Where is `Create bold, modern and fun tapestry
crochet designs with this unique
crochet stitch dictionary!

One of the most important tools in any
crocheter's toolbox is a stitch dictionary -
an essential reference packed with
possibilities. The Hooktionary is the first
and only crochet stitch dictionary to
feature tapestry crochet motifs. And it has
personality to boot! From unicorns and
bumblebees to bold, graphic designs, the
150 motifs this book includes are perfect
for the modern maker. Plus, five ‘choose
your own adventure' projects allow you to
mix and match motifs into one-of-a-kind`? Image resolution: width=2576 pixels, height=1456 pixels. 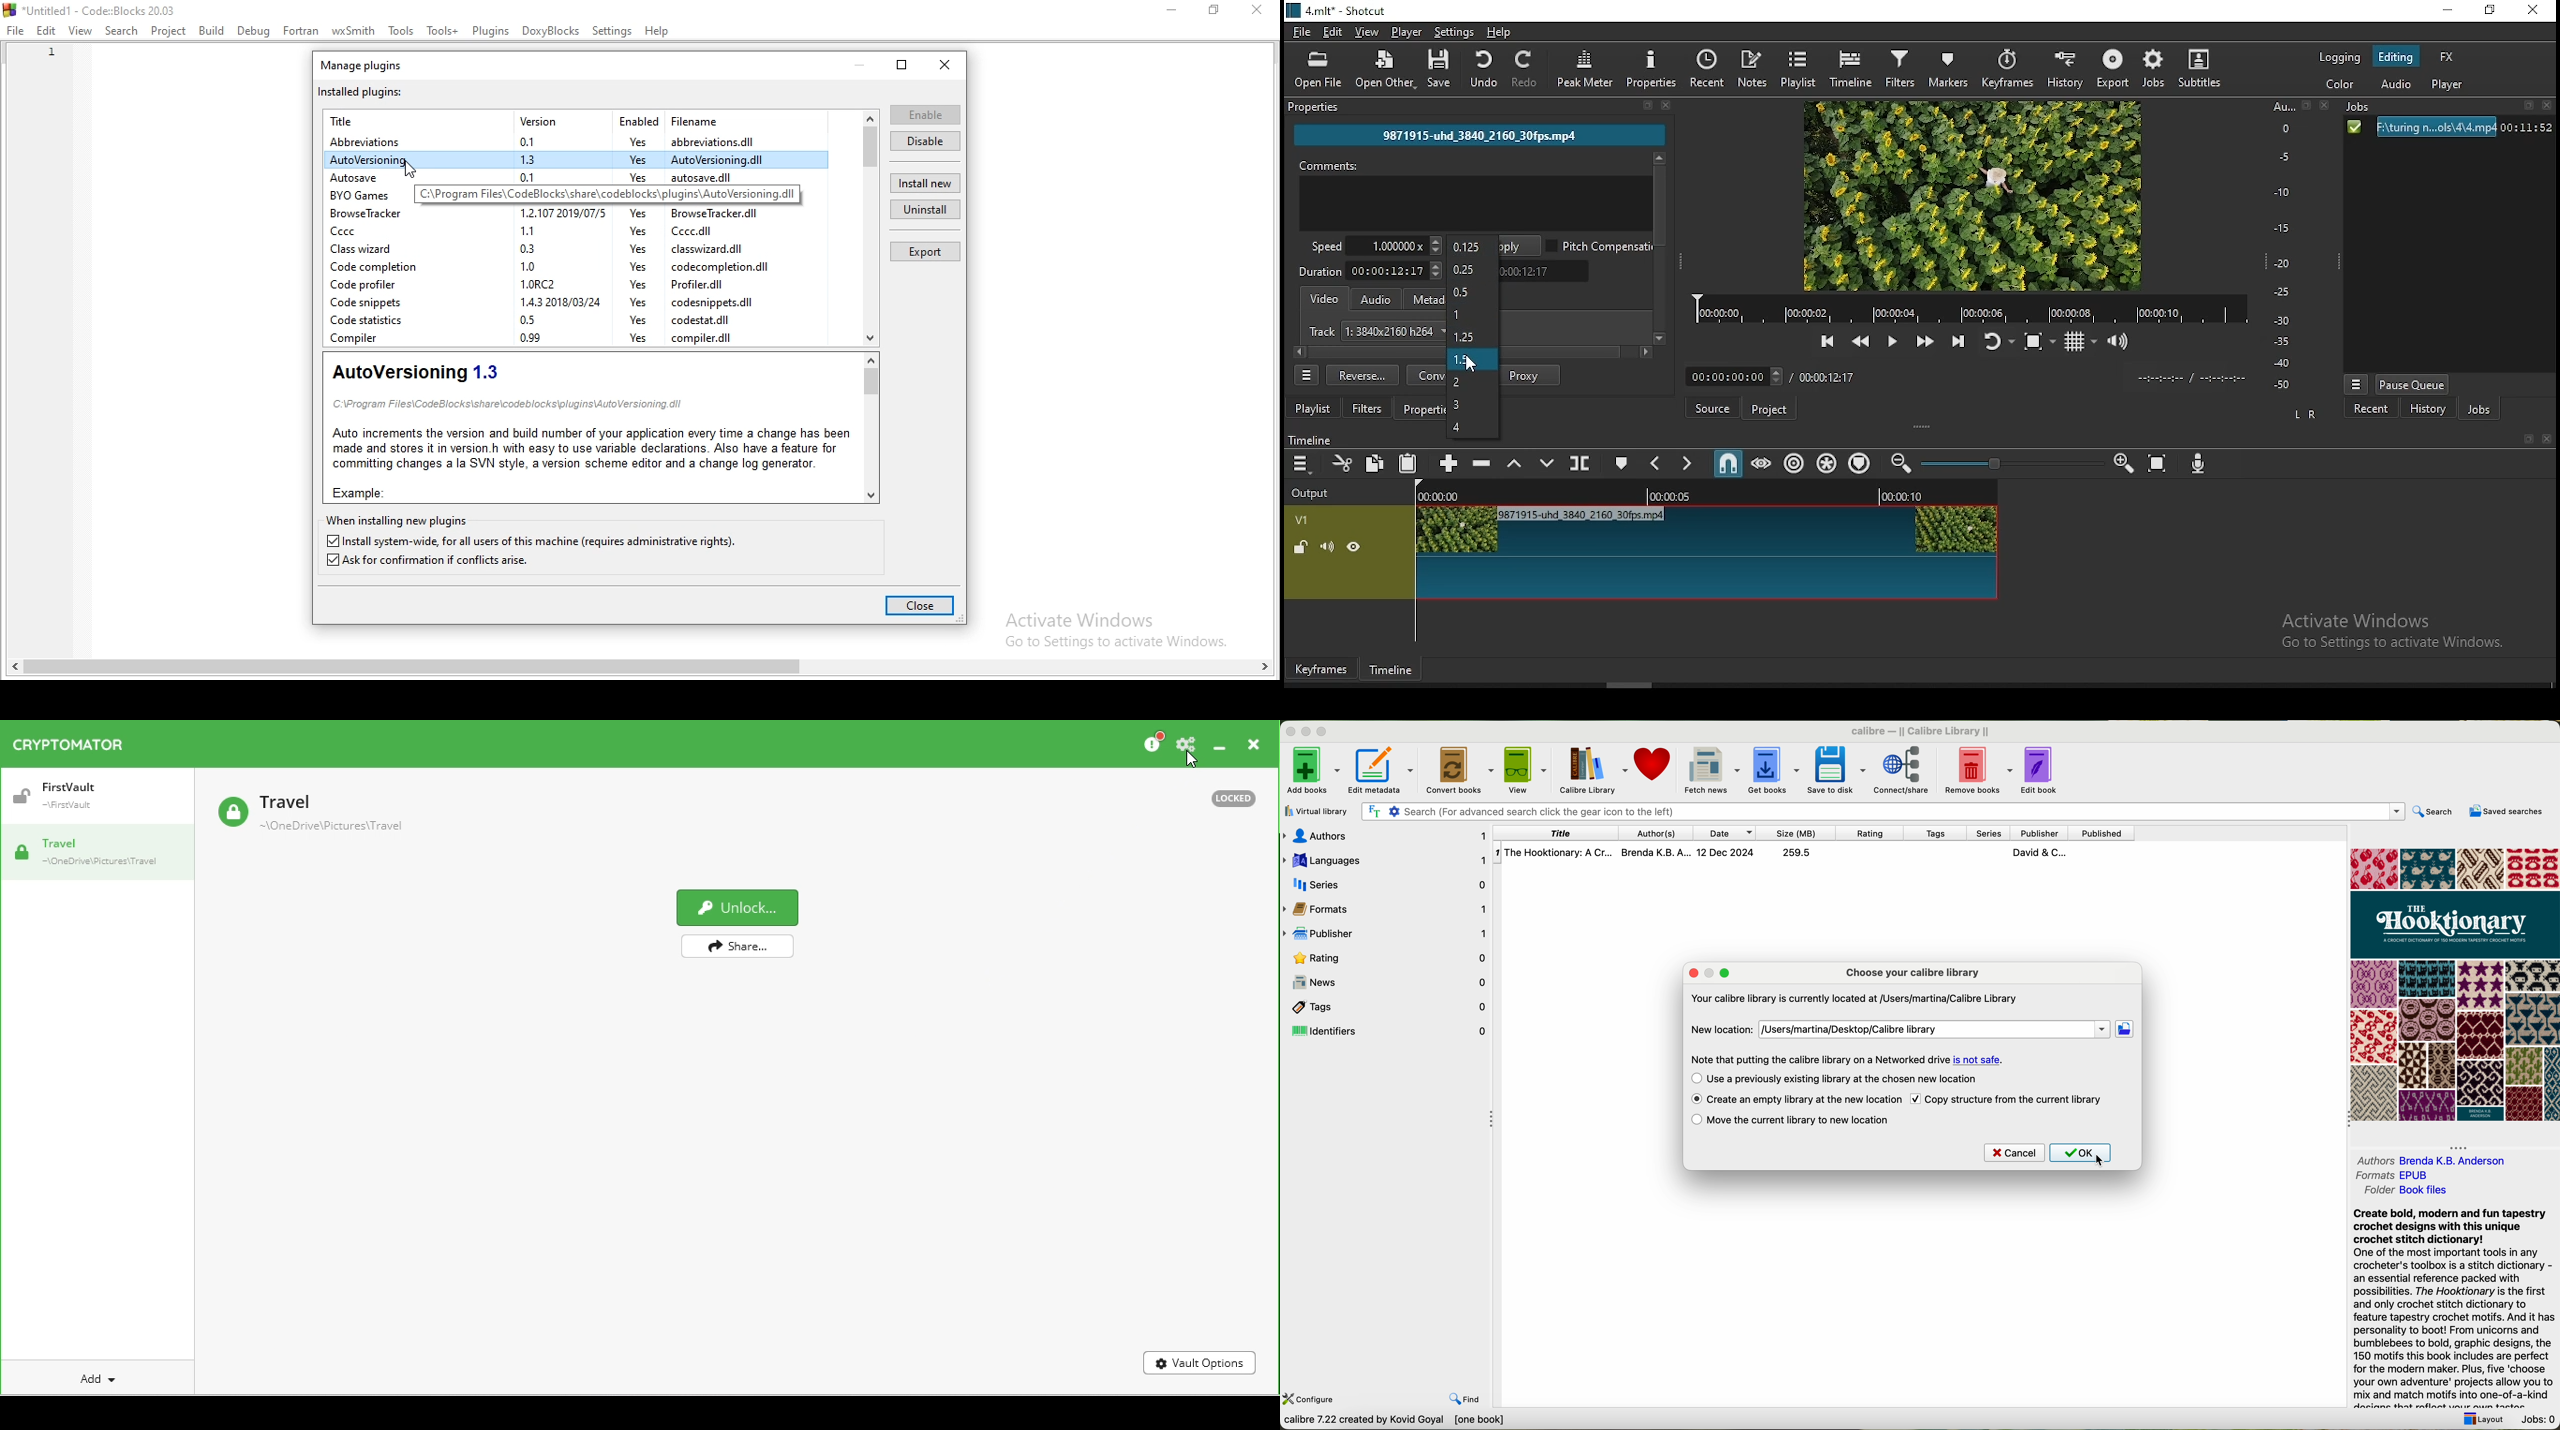
Create bold, modern and fun tapestry
crochet designs with this unique
crochet stitch dictionary!

One of the most important tools in any
crocheter's toolbox is a stitch dictionary -
an essential reference packed with
possibilities. The Hooktionary is the first
and only crochet stitch dictionary to
feature tapestry crochet motifs. And it has
personality to boot! From unicorns and
bumblebees to bold, graphic designs, the
150 motifs this book includes are perfect
for the modern maker. Plus, five ‘choose
your own adventure' projects allow you to
mix and match motifs into one-of-a-kind is located at coordinates (2449, 1308).